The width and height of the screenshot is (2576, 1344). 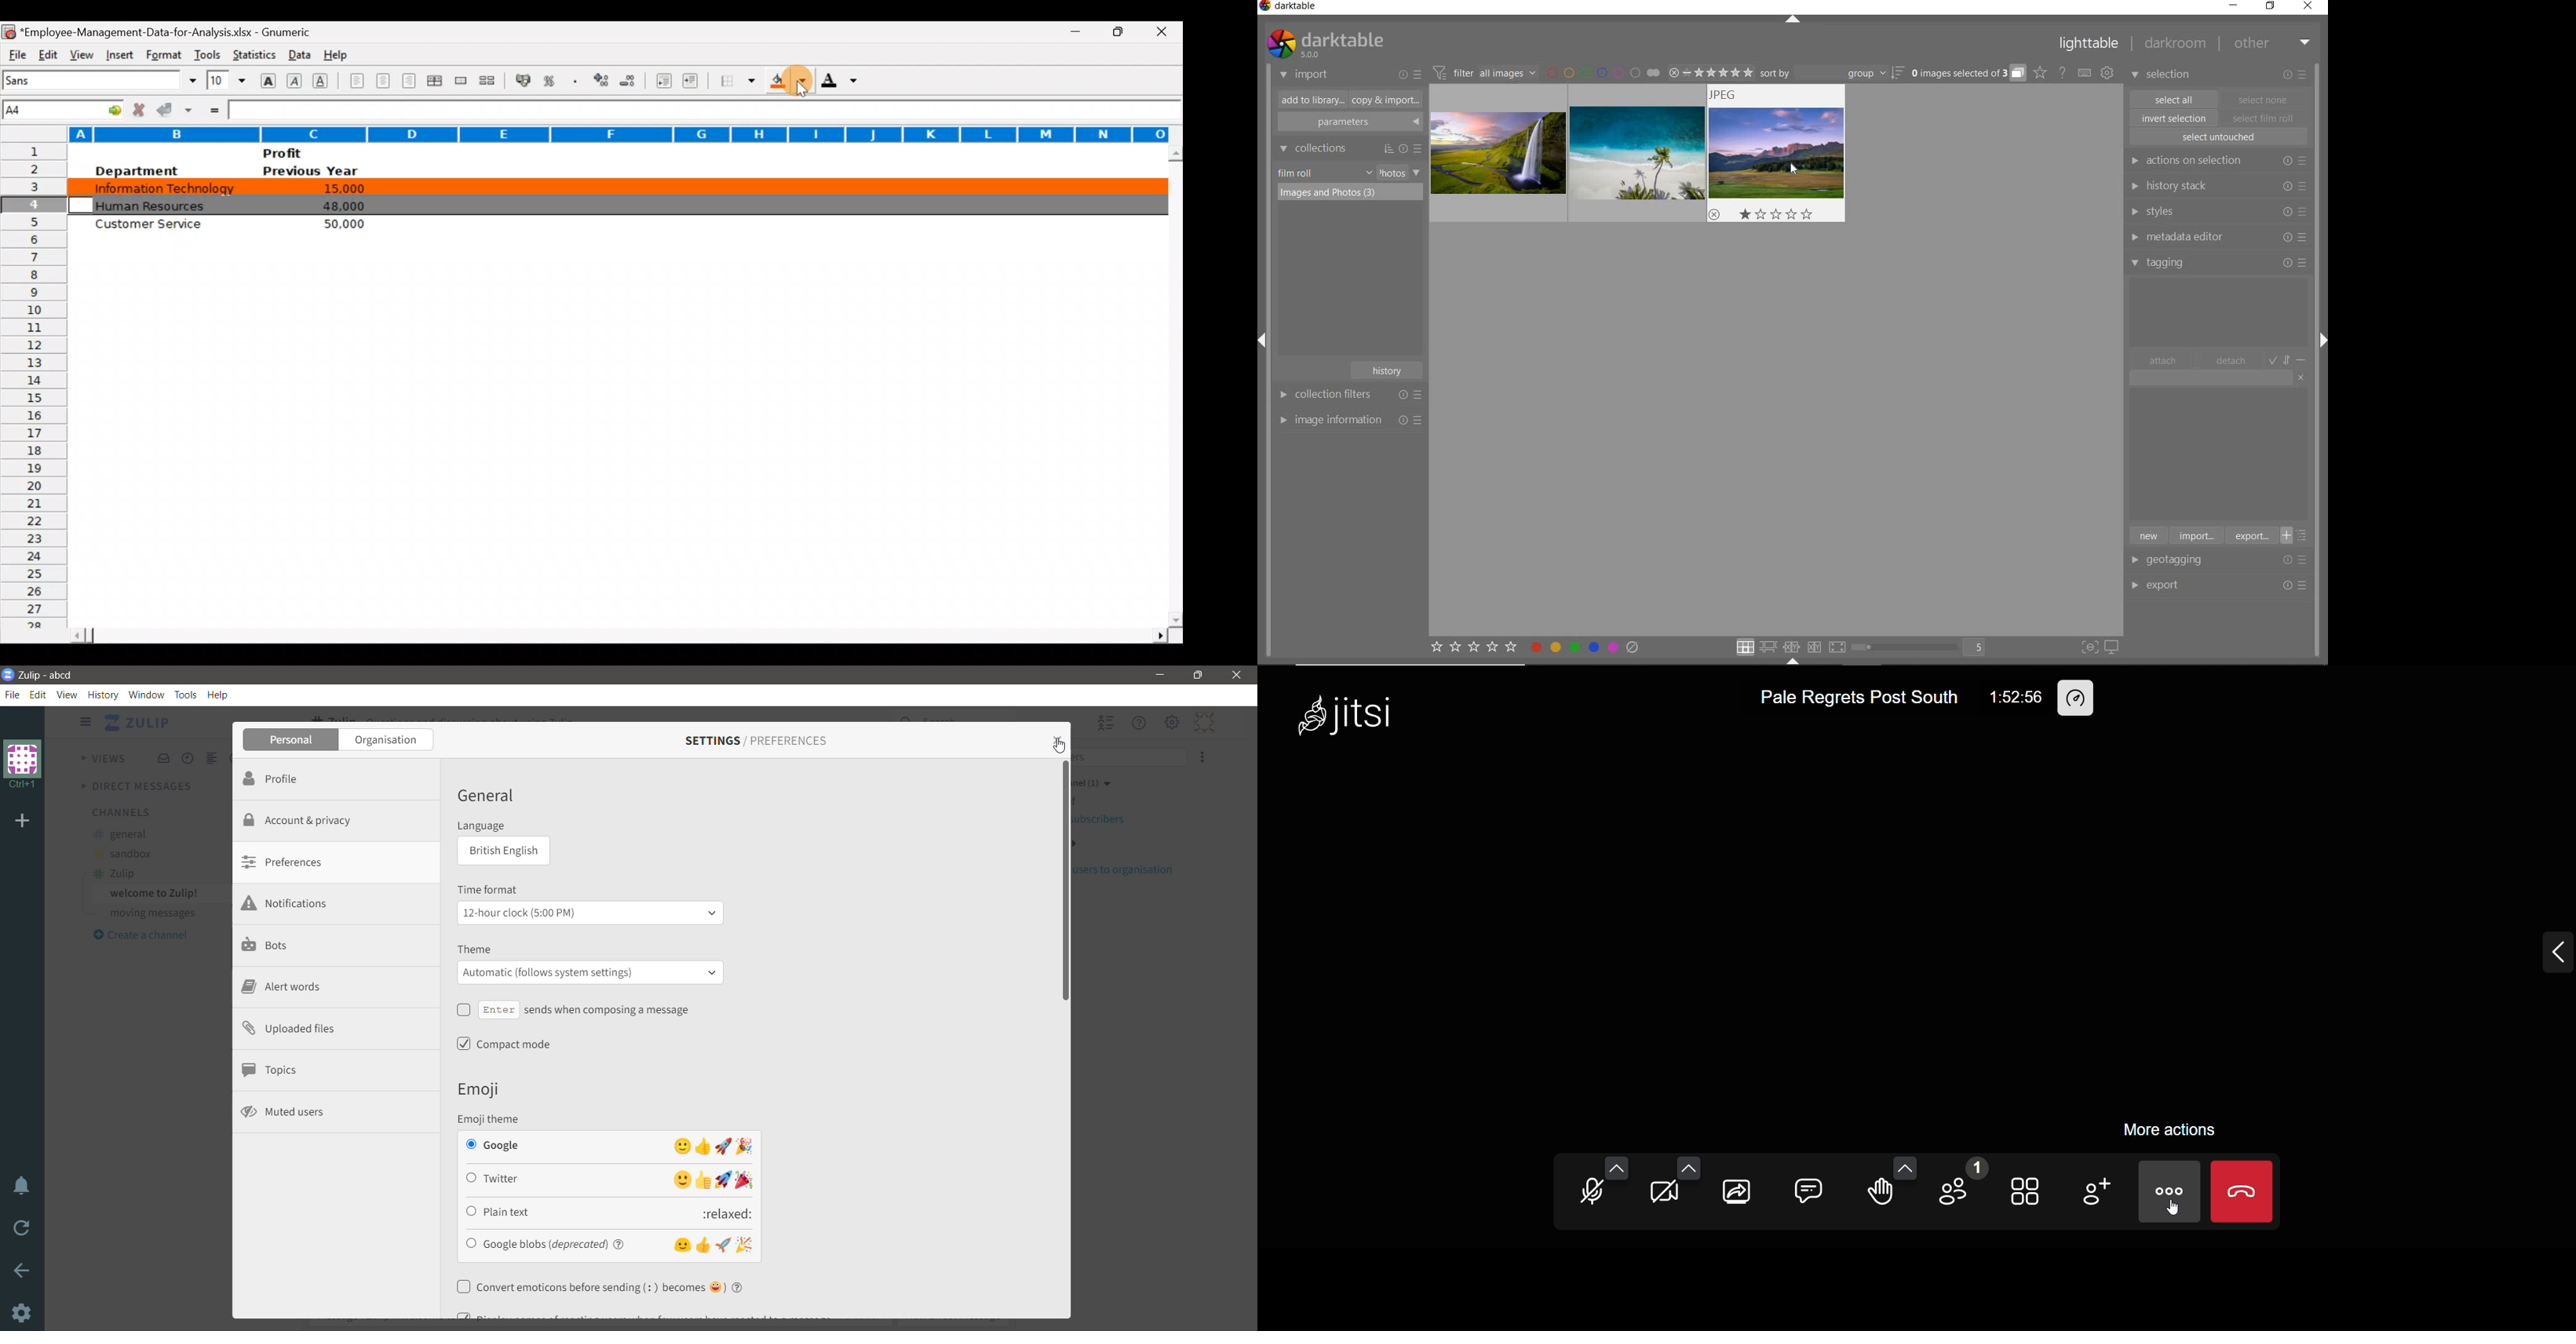 What do you see at coordinates (516, 1043) in the screenshot?
I see `Compact mode - click to enable/disable` at bounding box center [516, 1043].